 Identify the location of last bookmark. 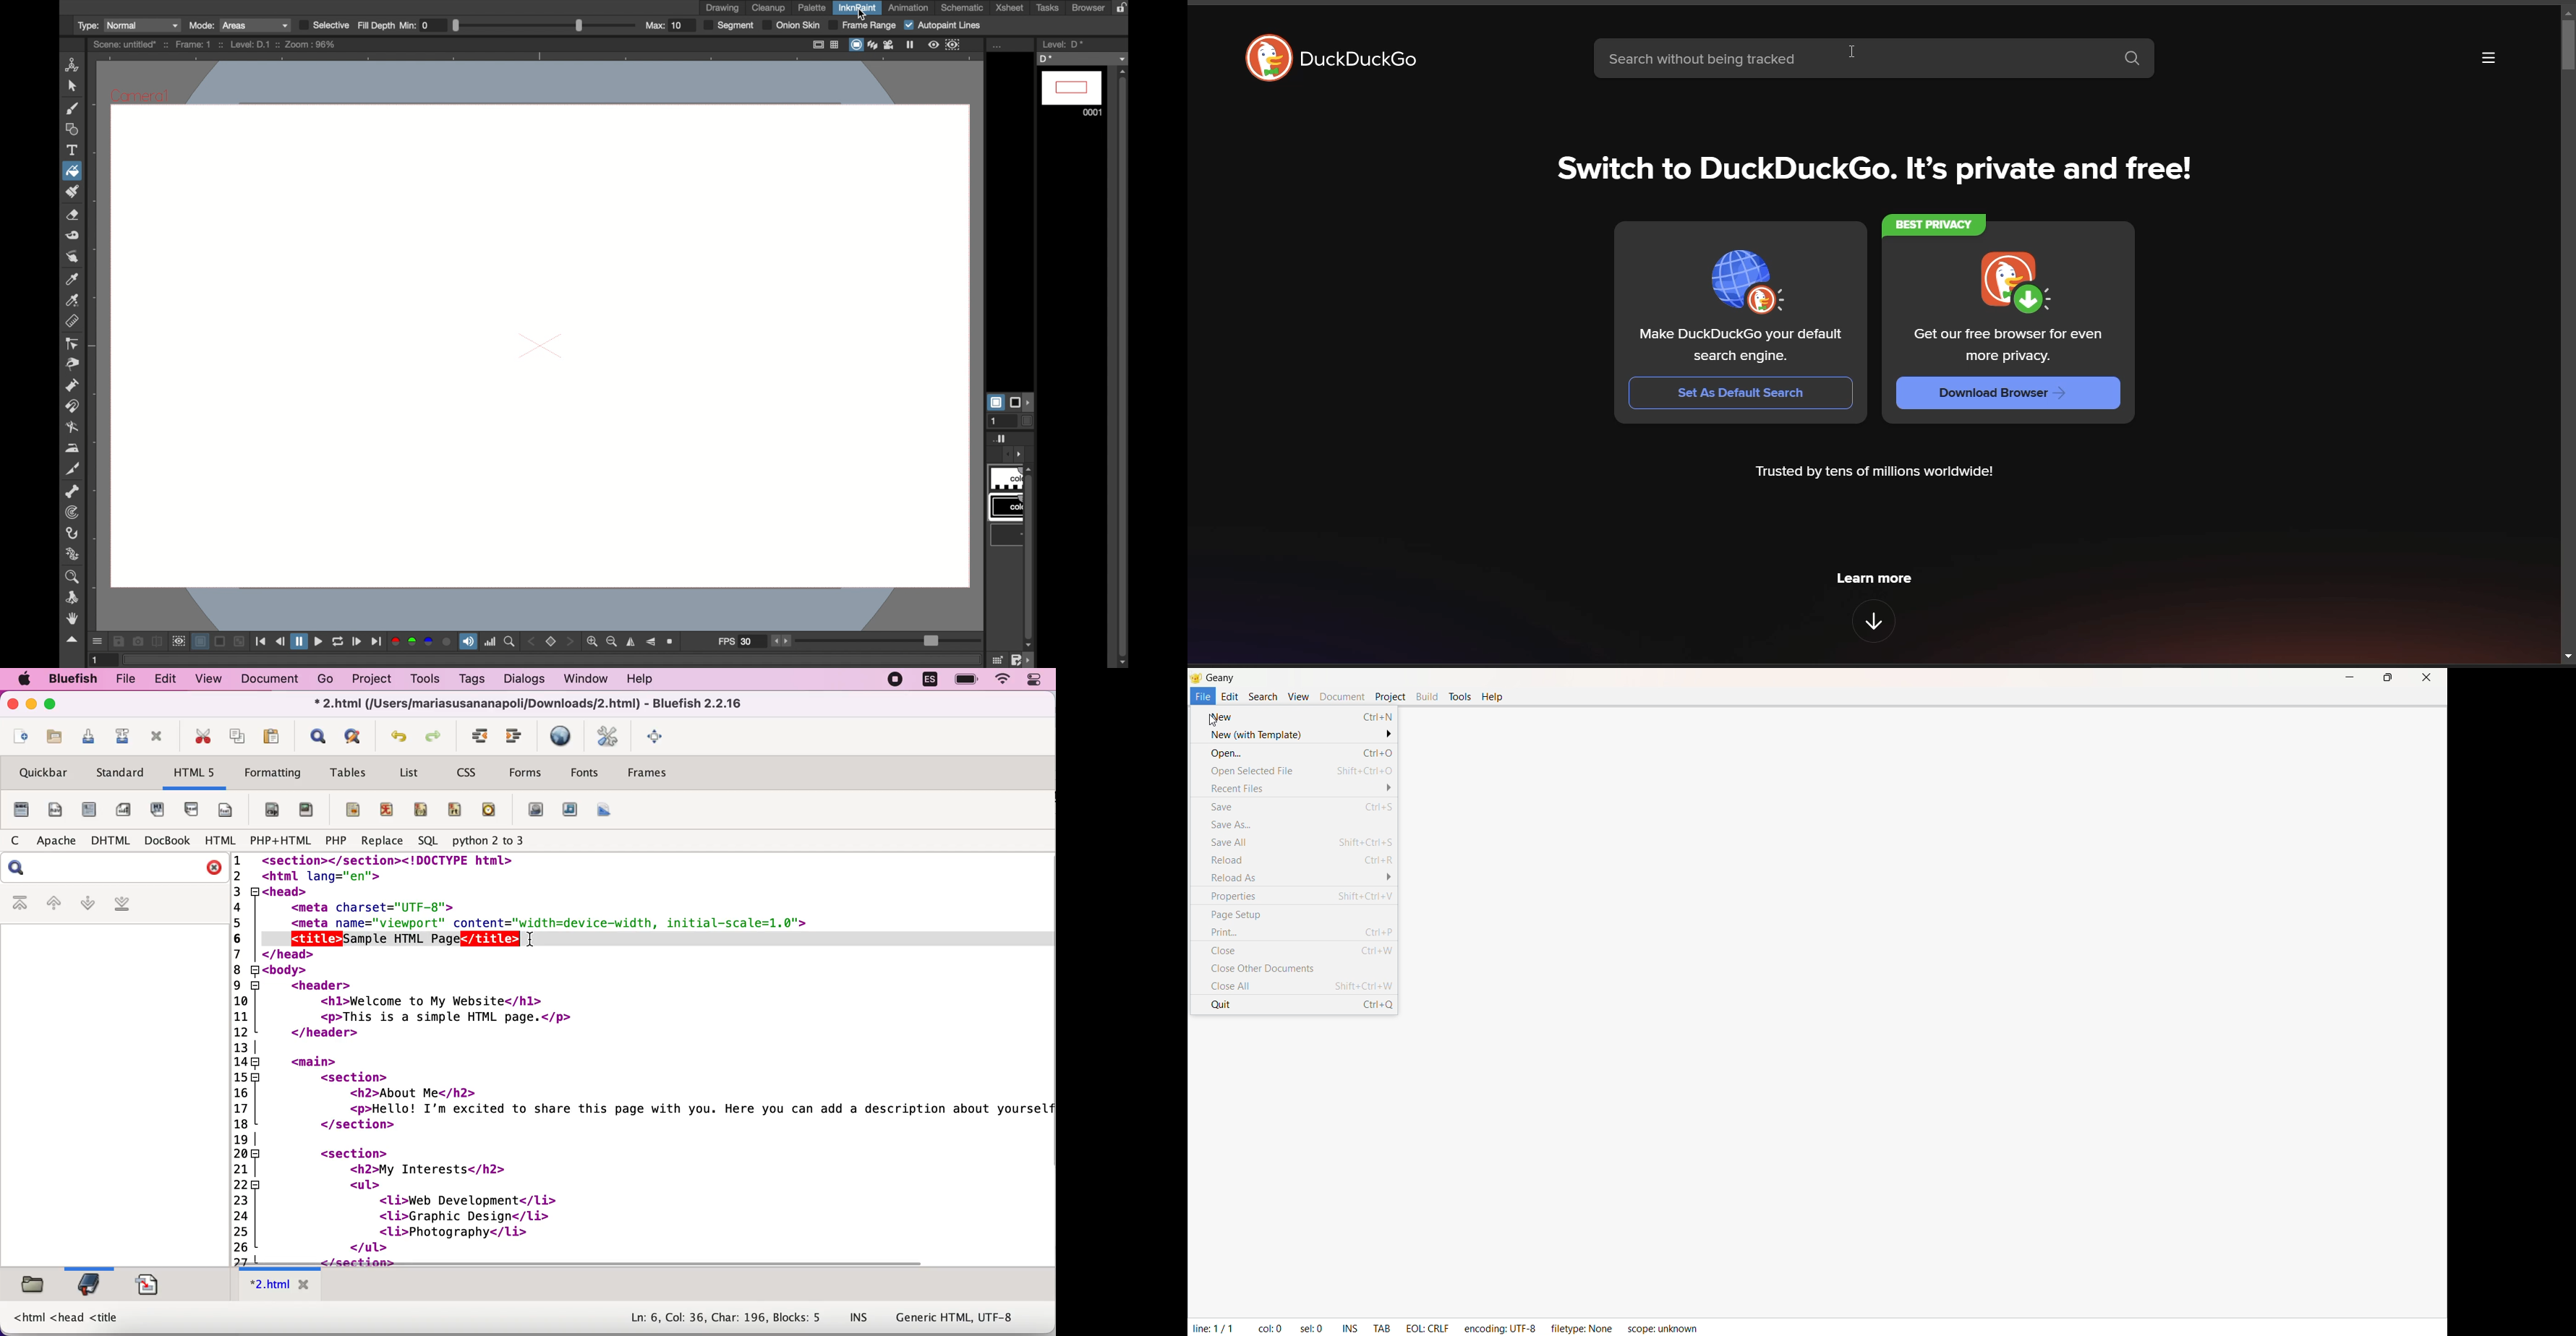
(133, 904).